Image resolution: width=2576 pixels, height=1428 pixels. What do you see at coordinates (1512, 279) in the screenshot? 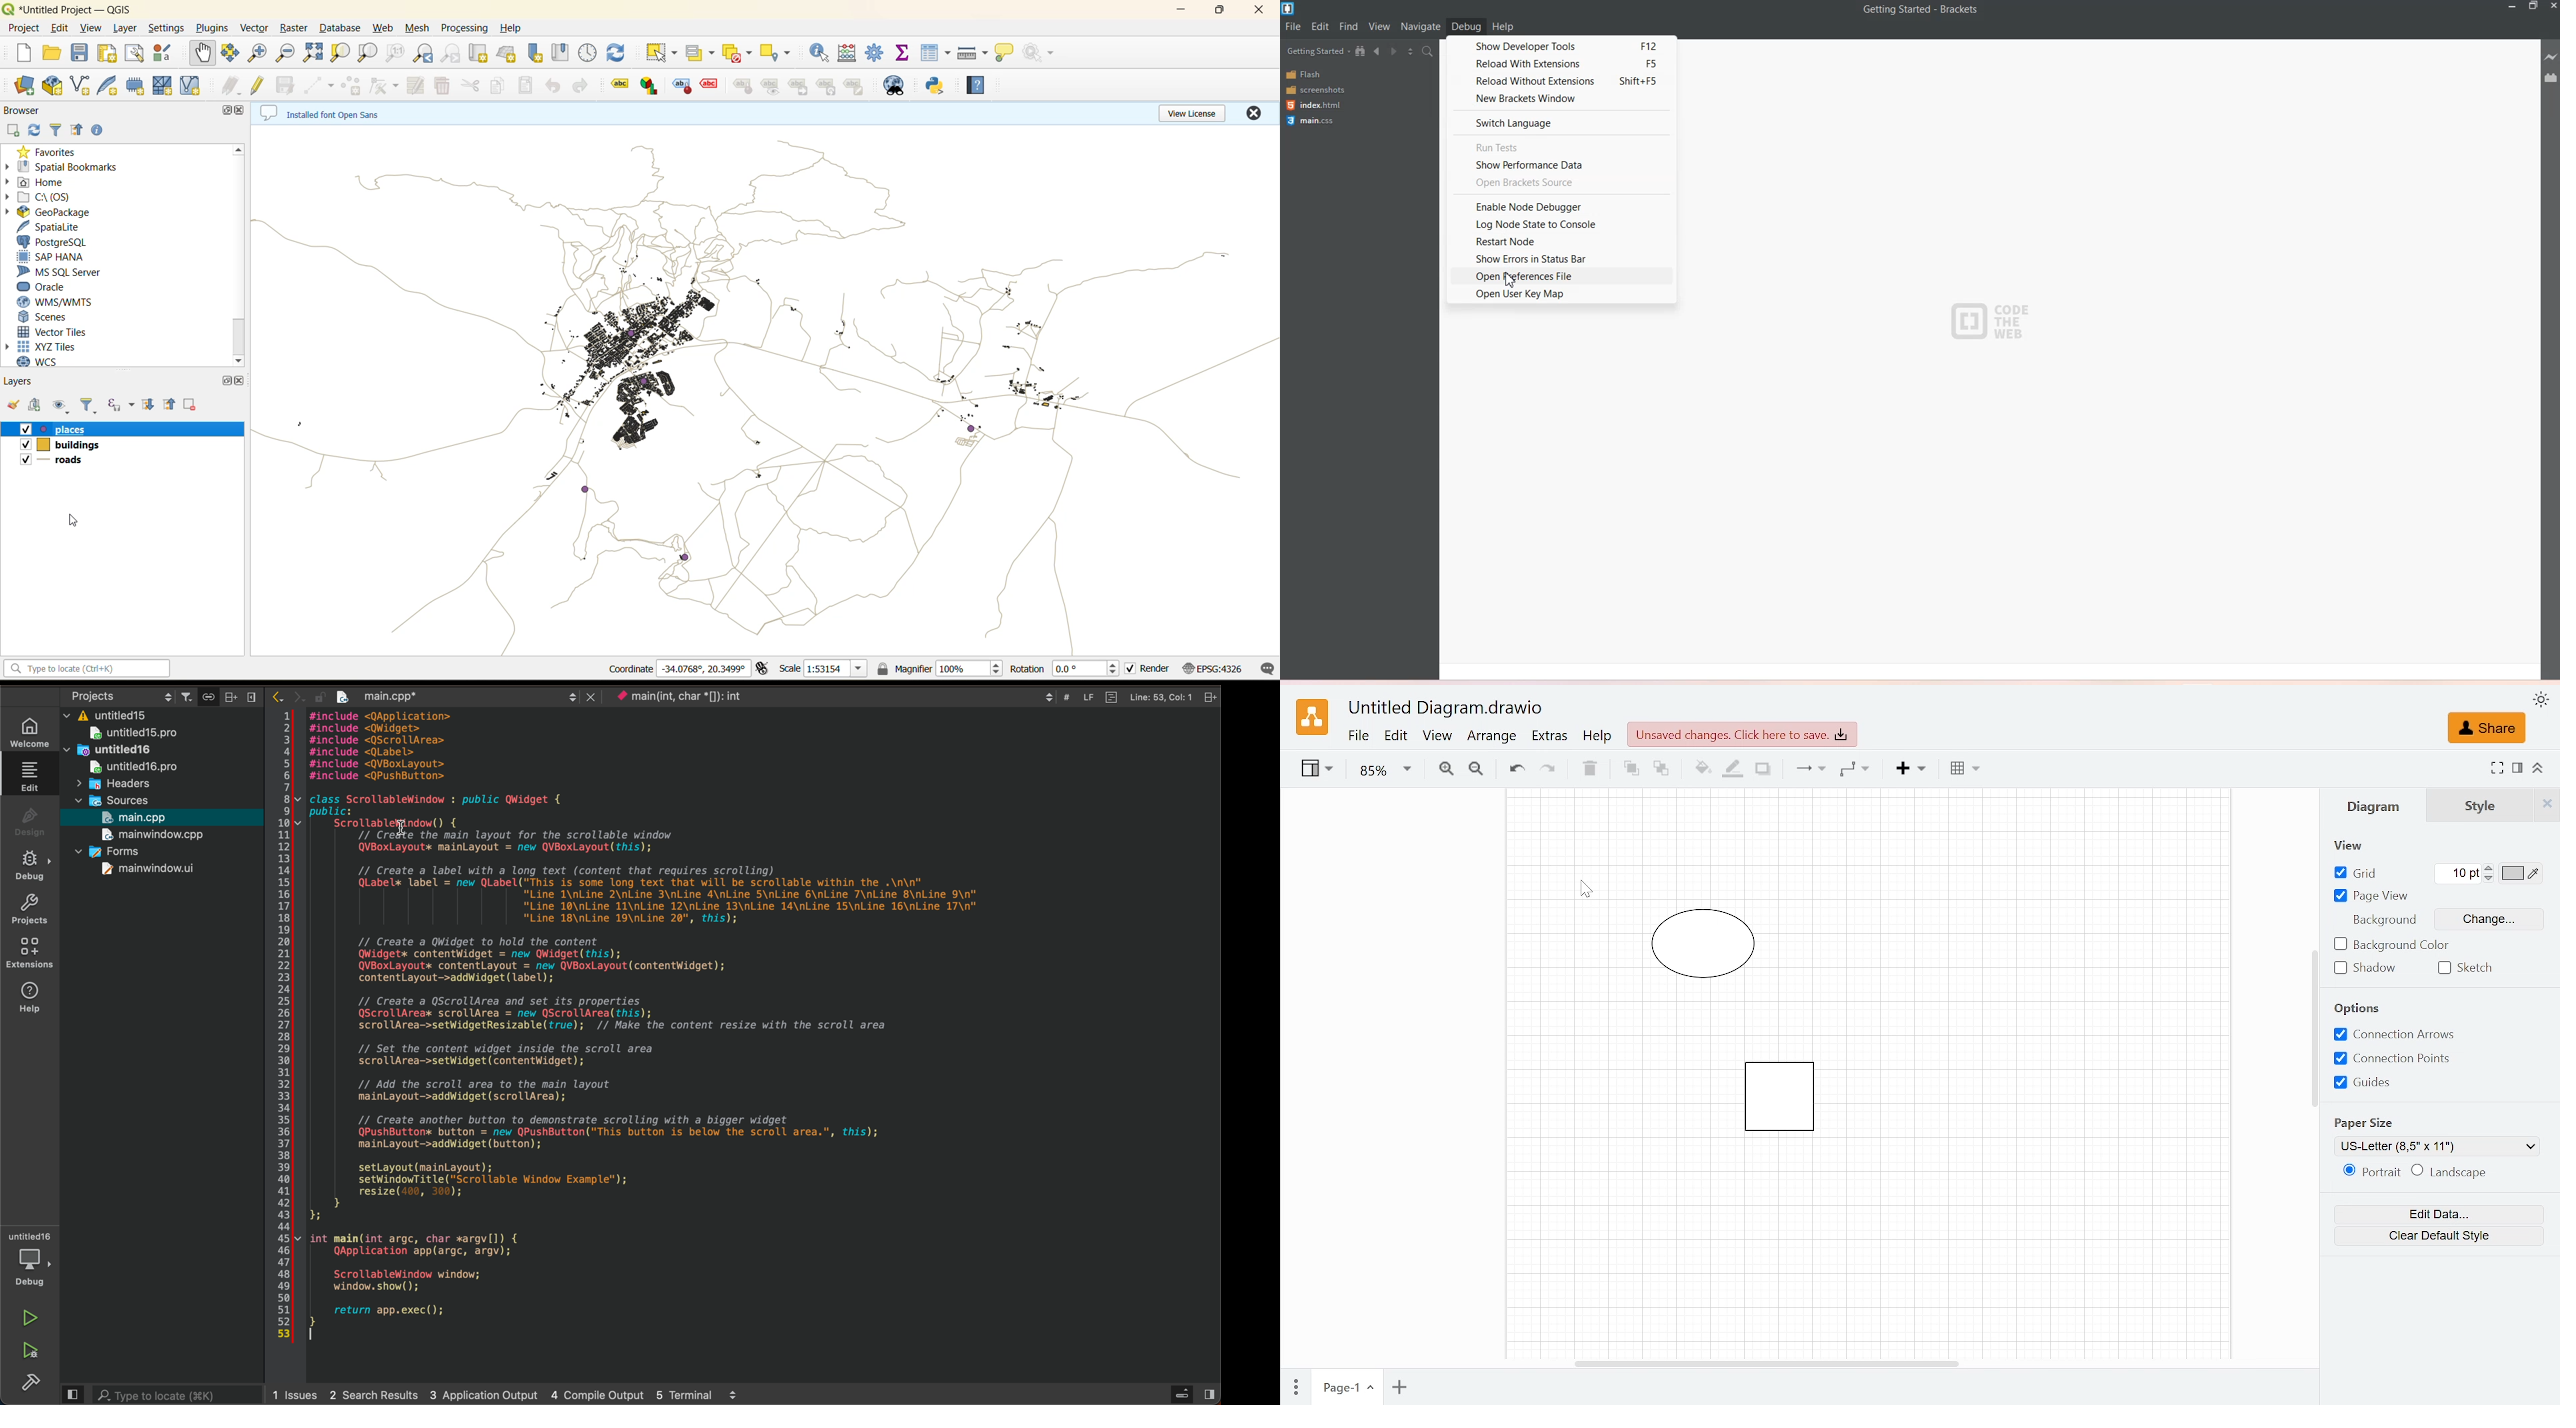
I see `Cursor` at bounding box center [1512, 279].